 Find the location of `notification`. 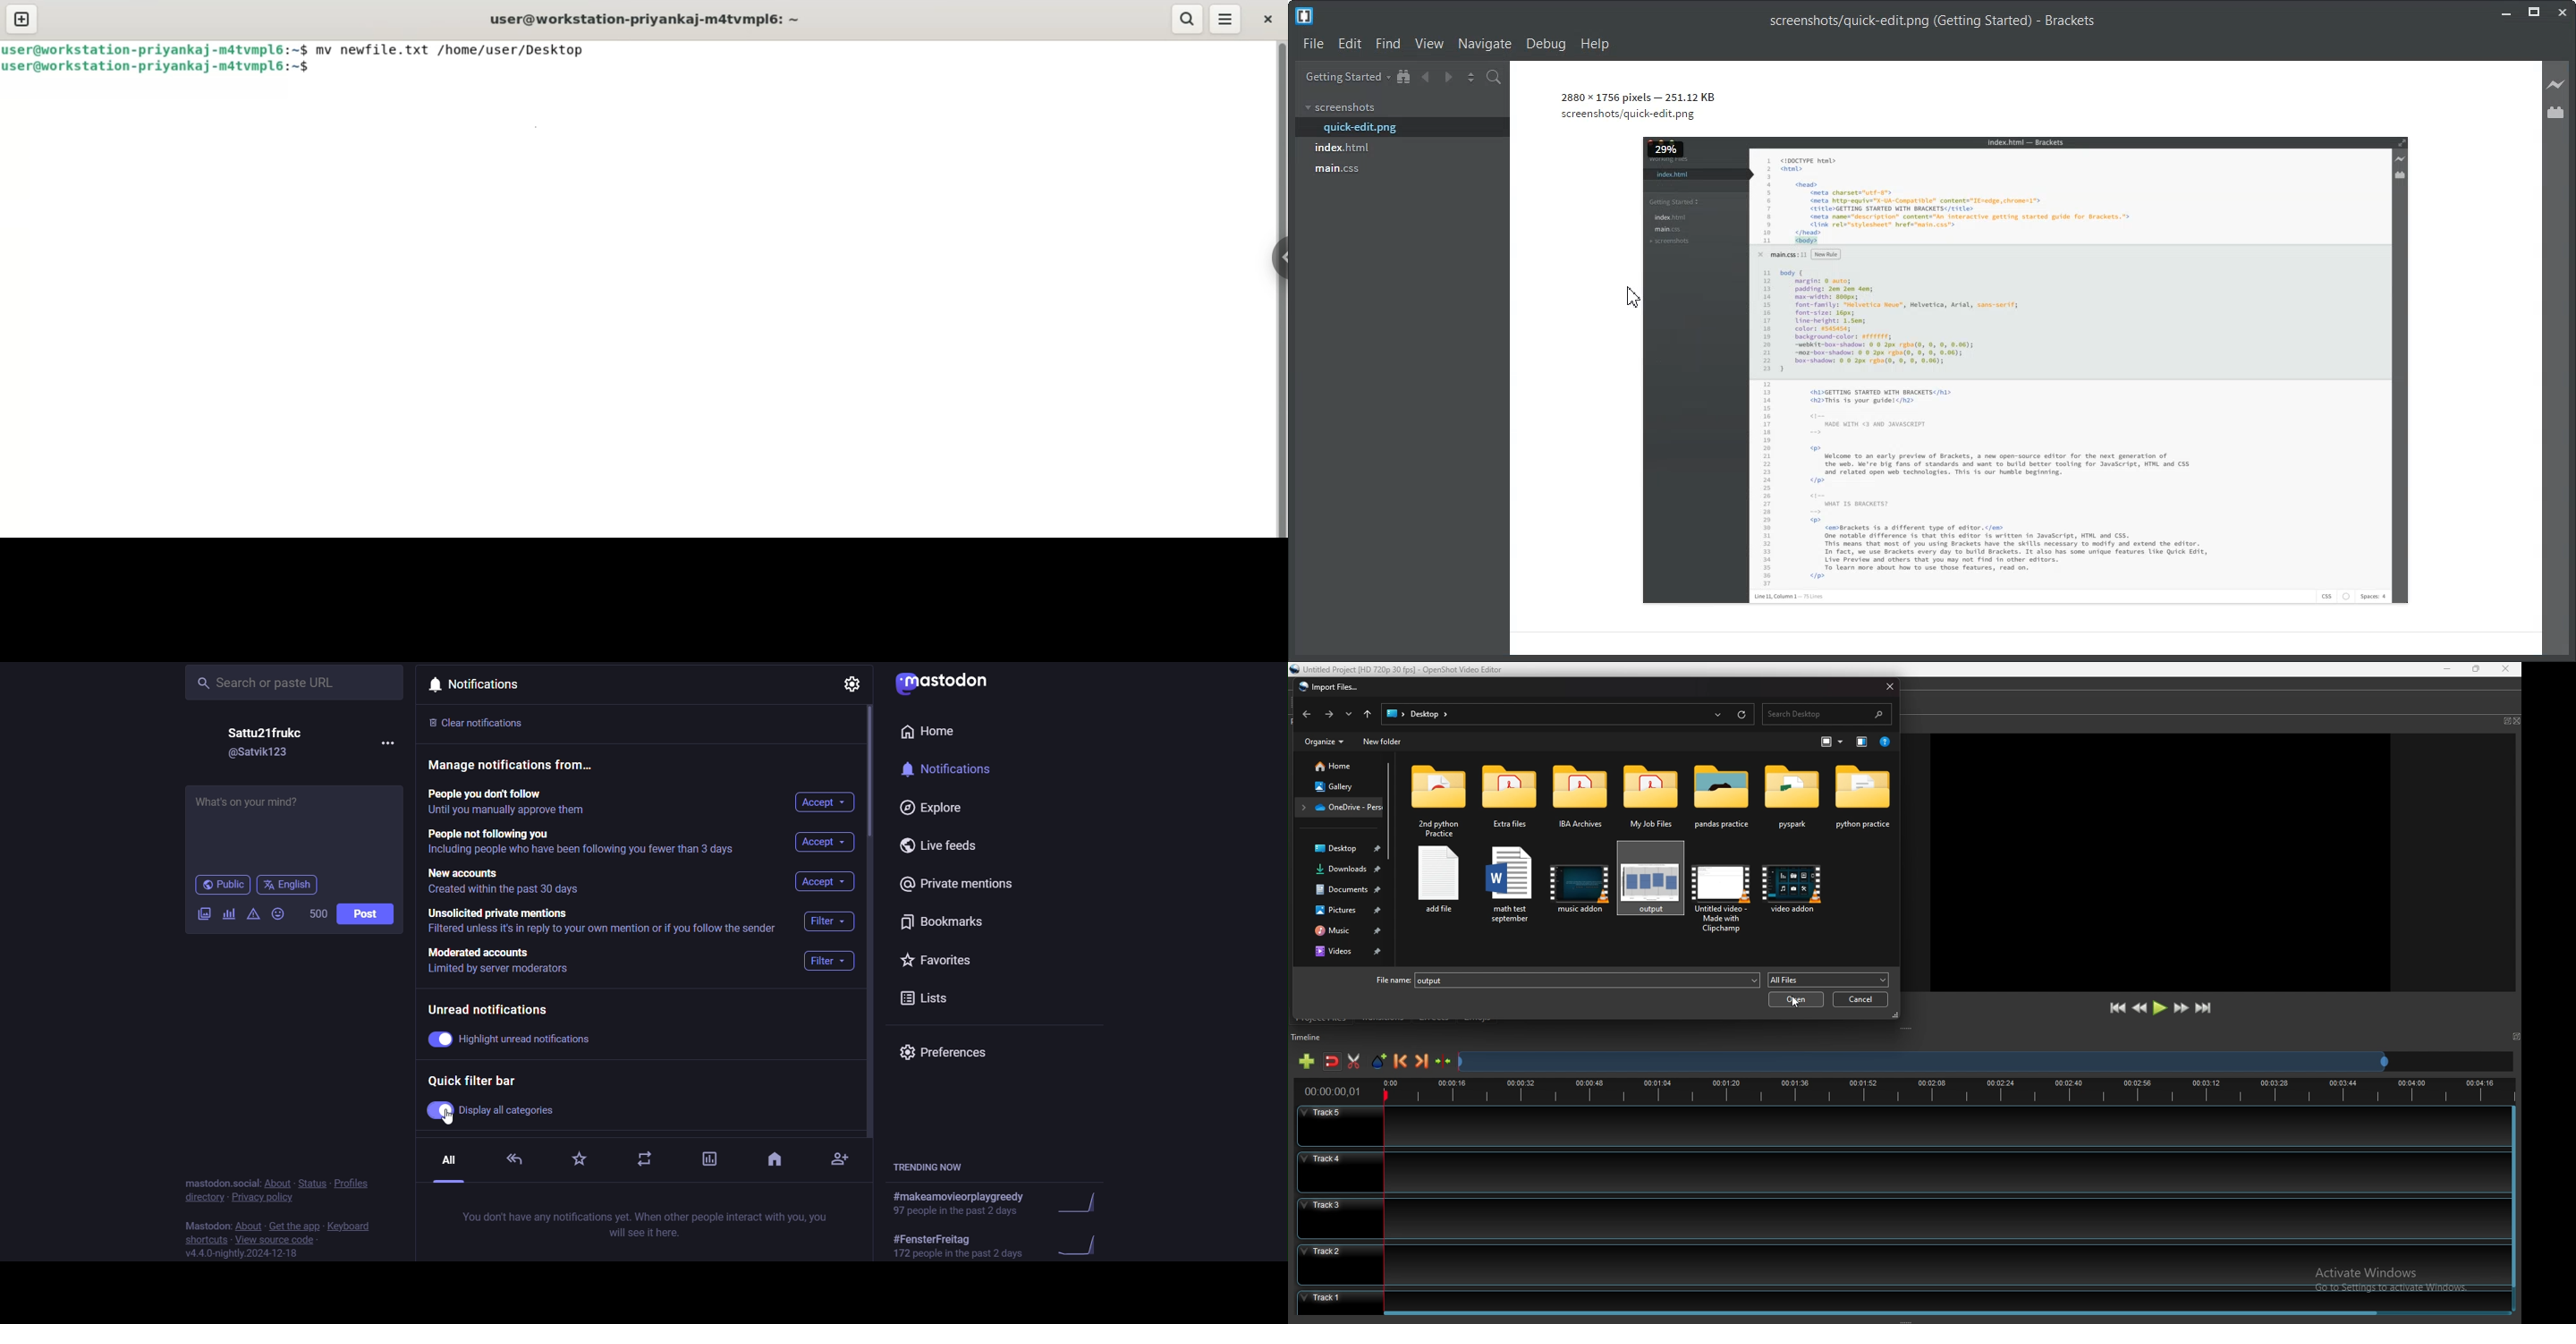

notification is located at coordinates (954, 769).